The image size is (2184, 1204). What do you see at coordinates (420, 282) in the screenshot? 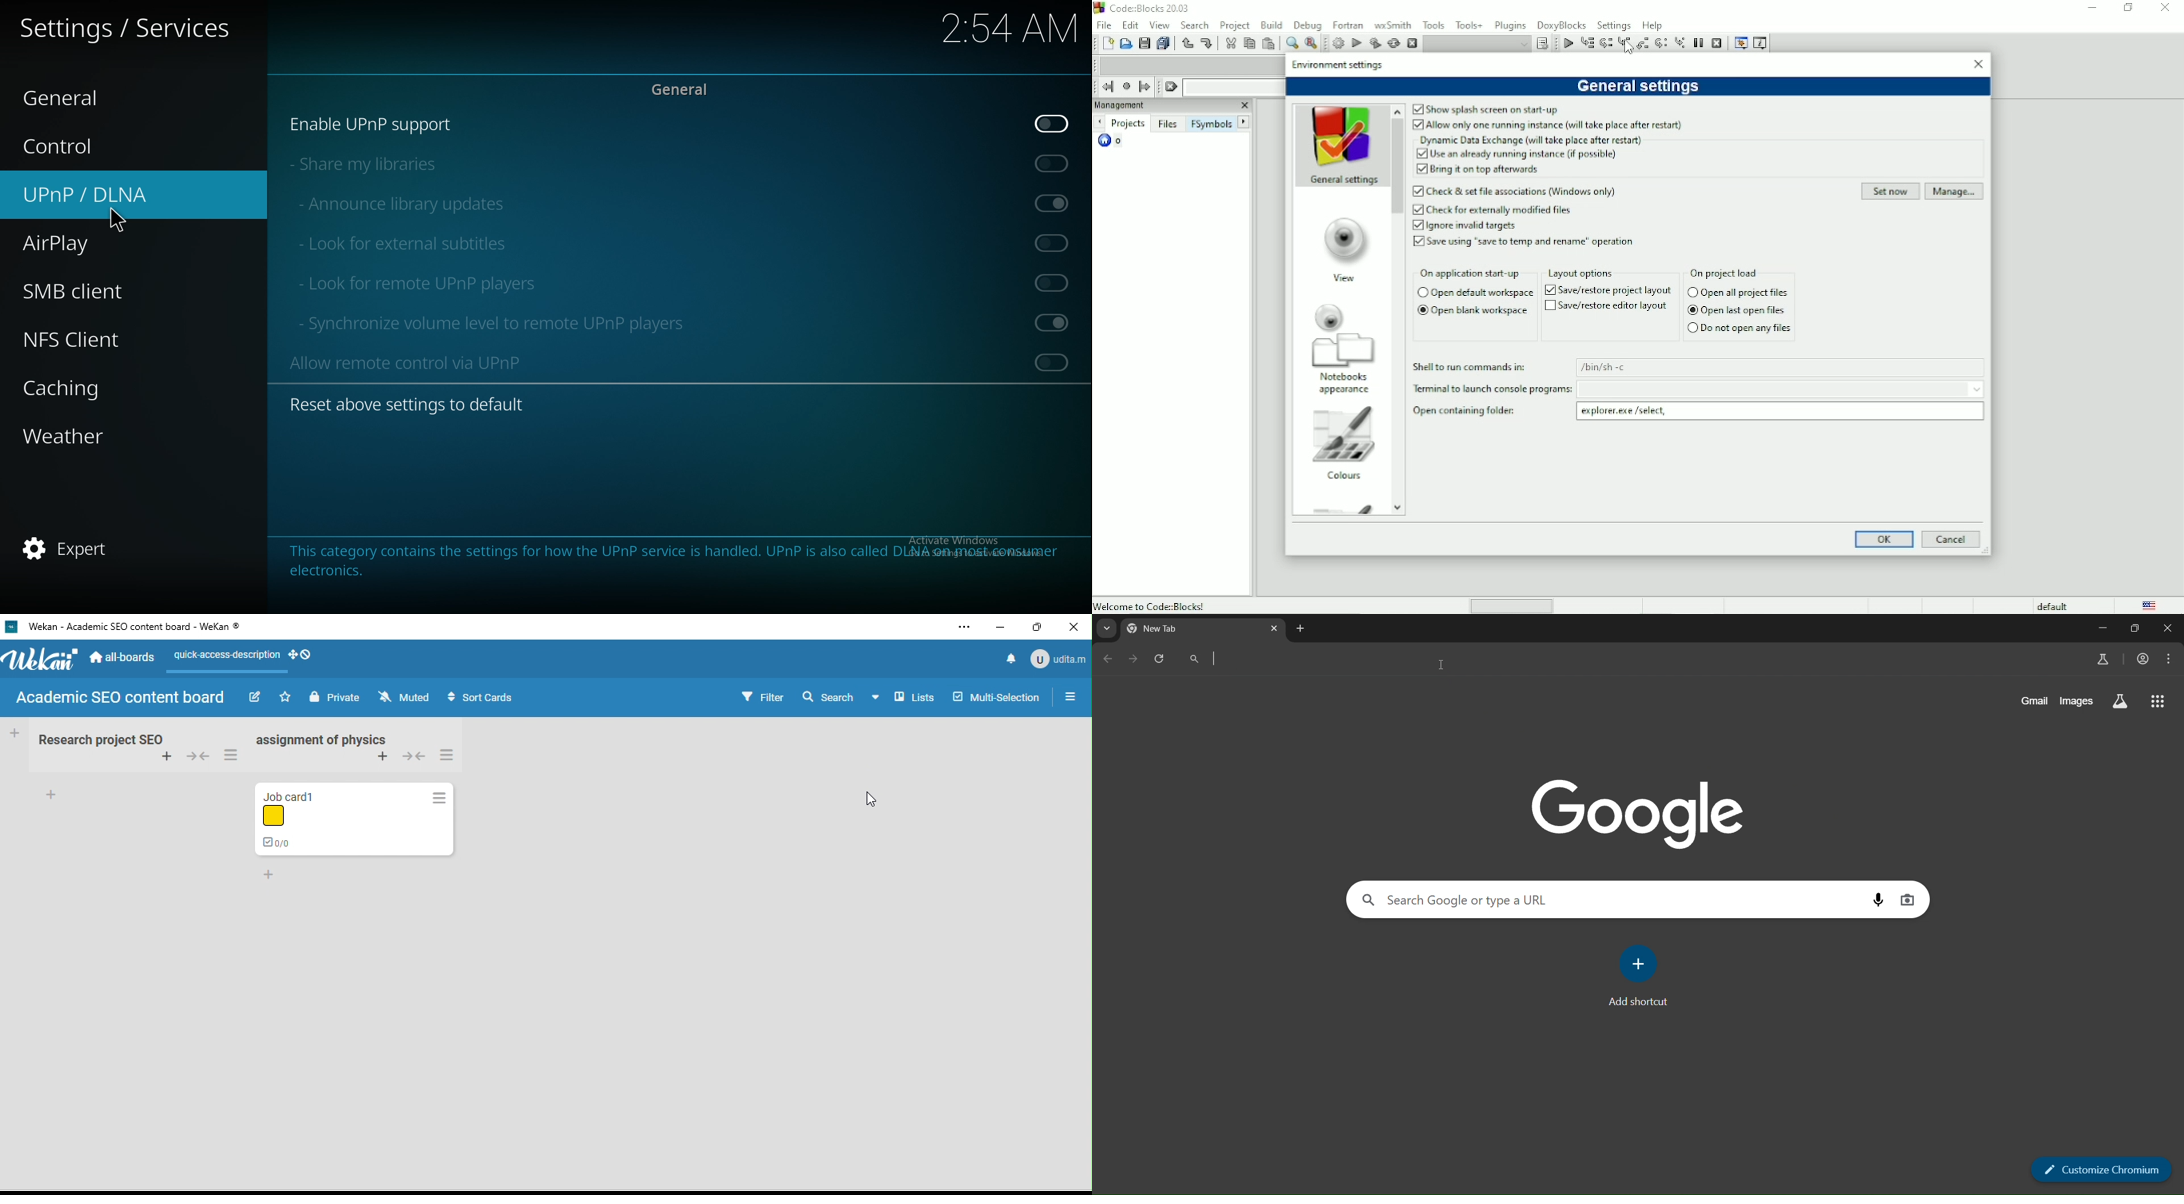
I see `look for remote upnp players` at bounding box center [420, 282].